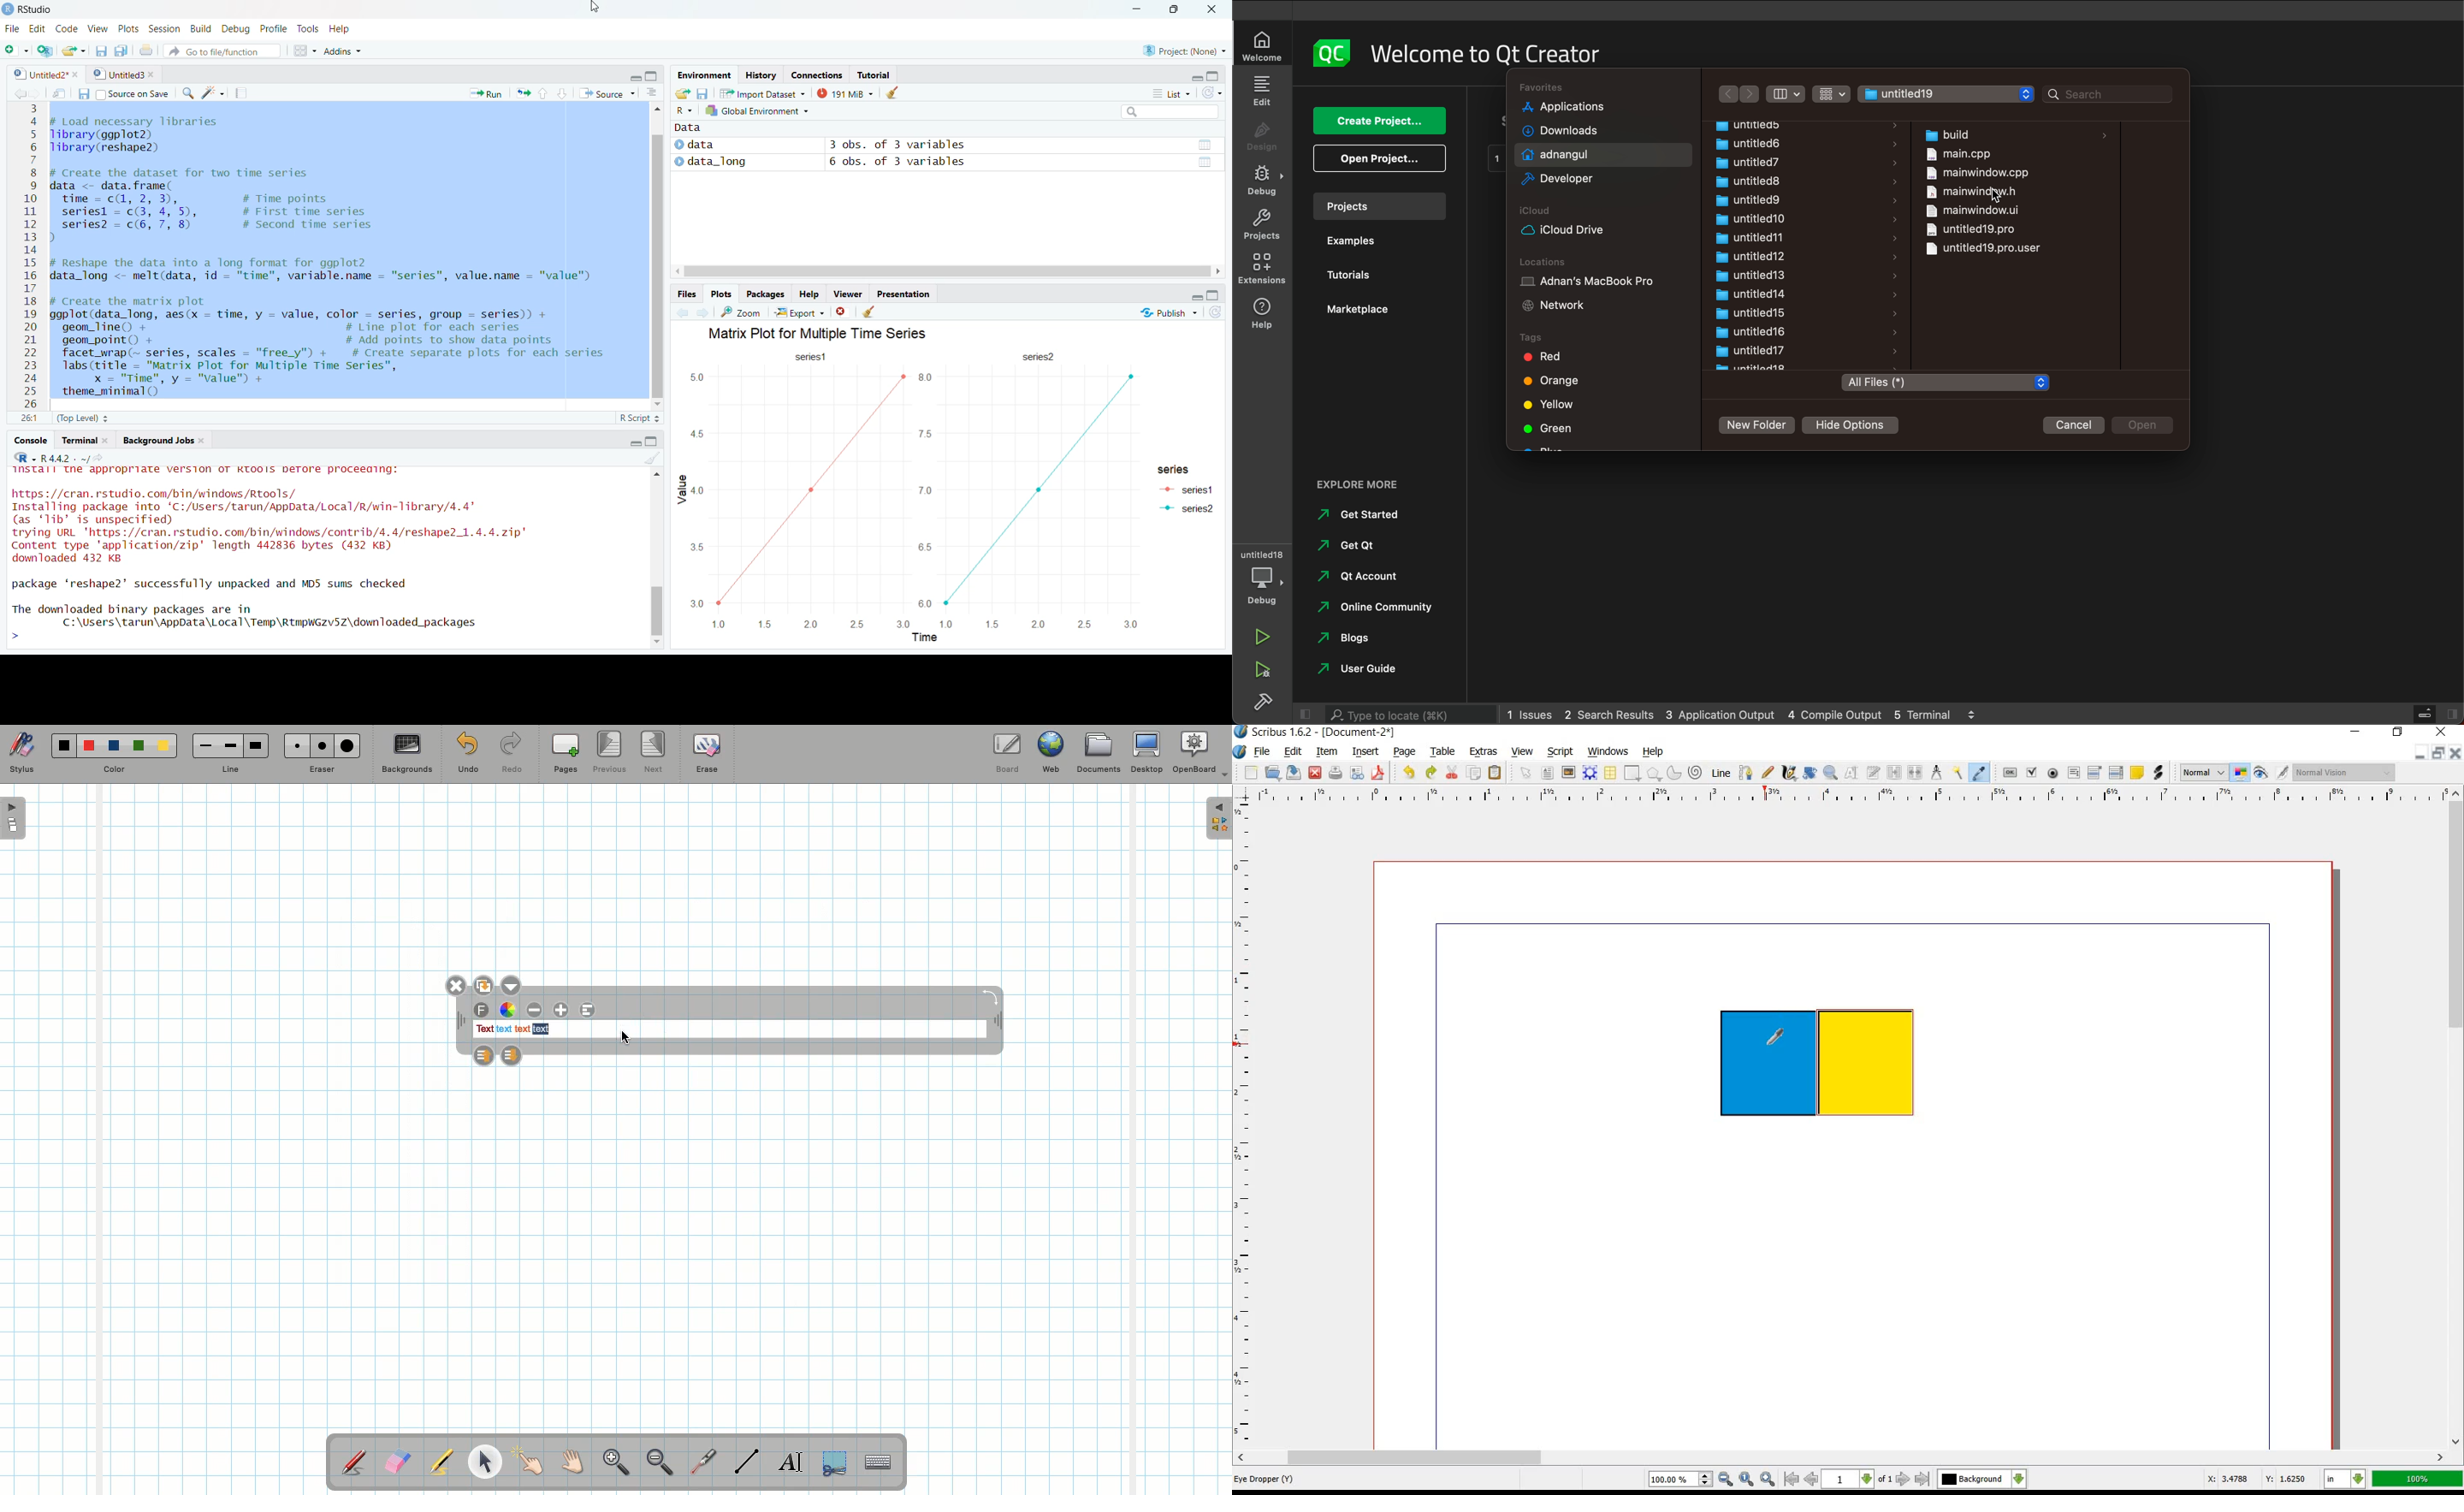 The height and width of the screenshot is (1512, 2464). What do you see at coordinates (764, 294) in the screenshot?
I see `Packages` at bounding box center [764, 294].